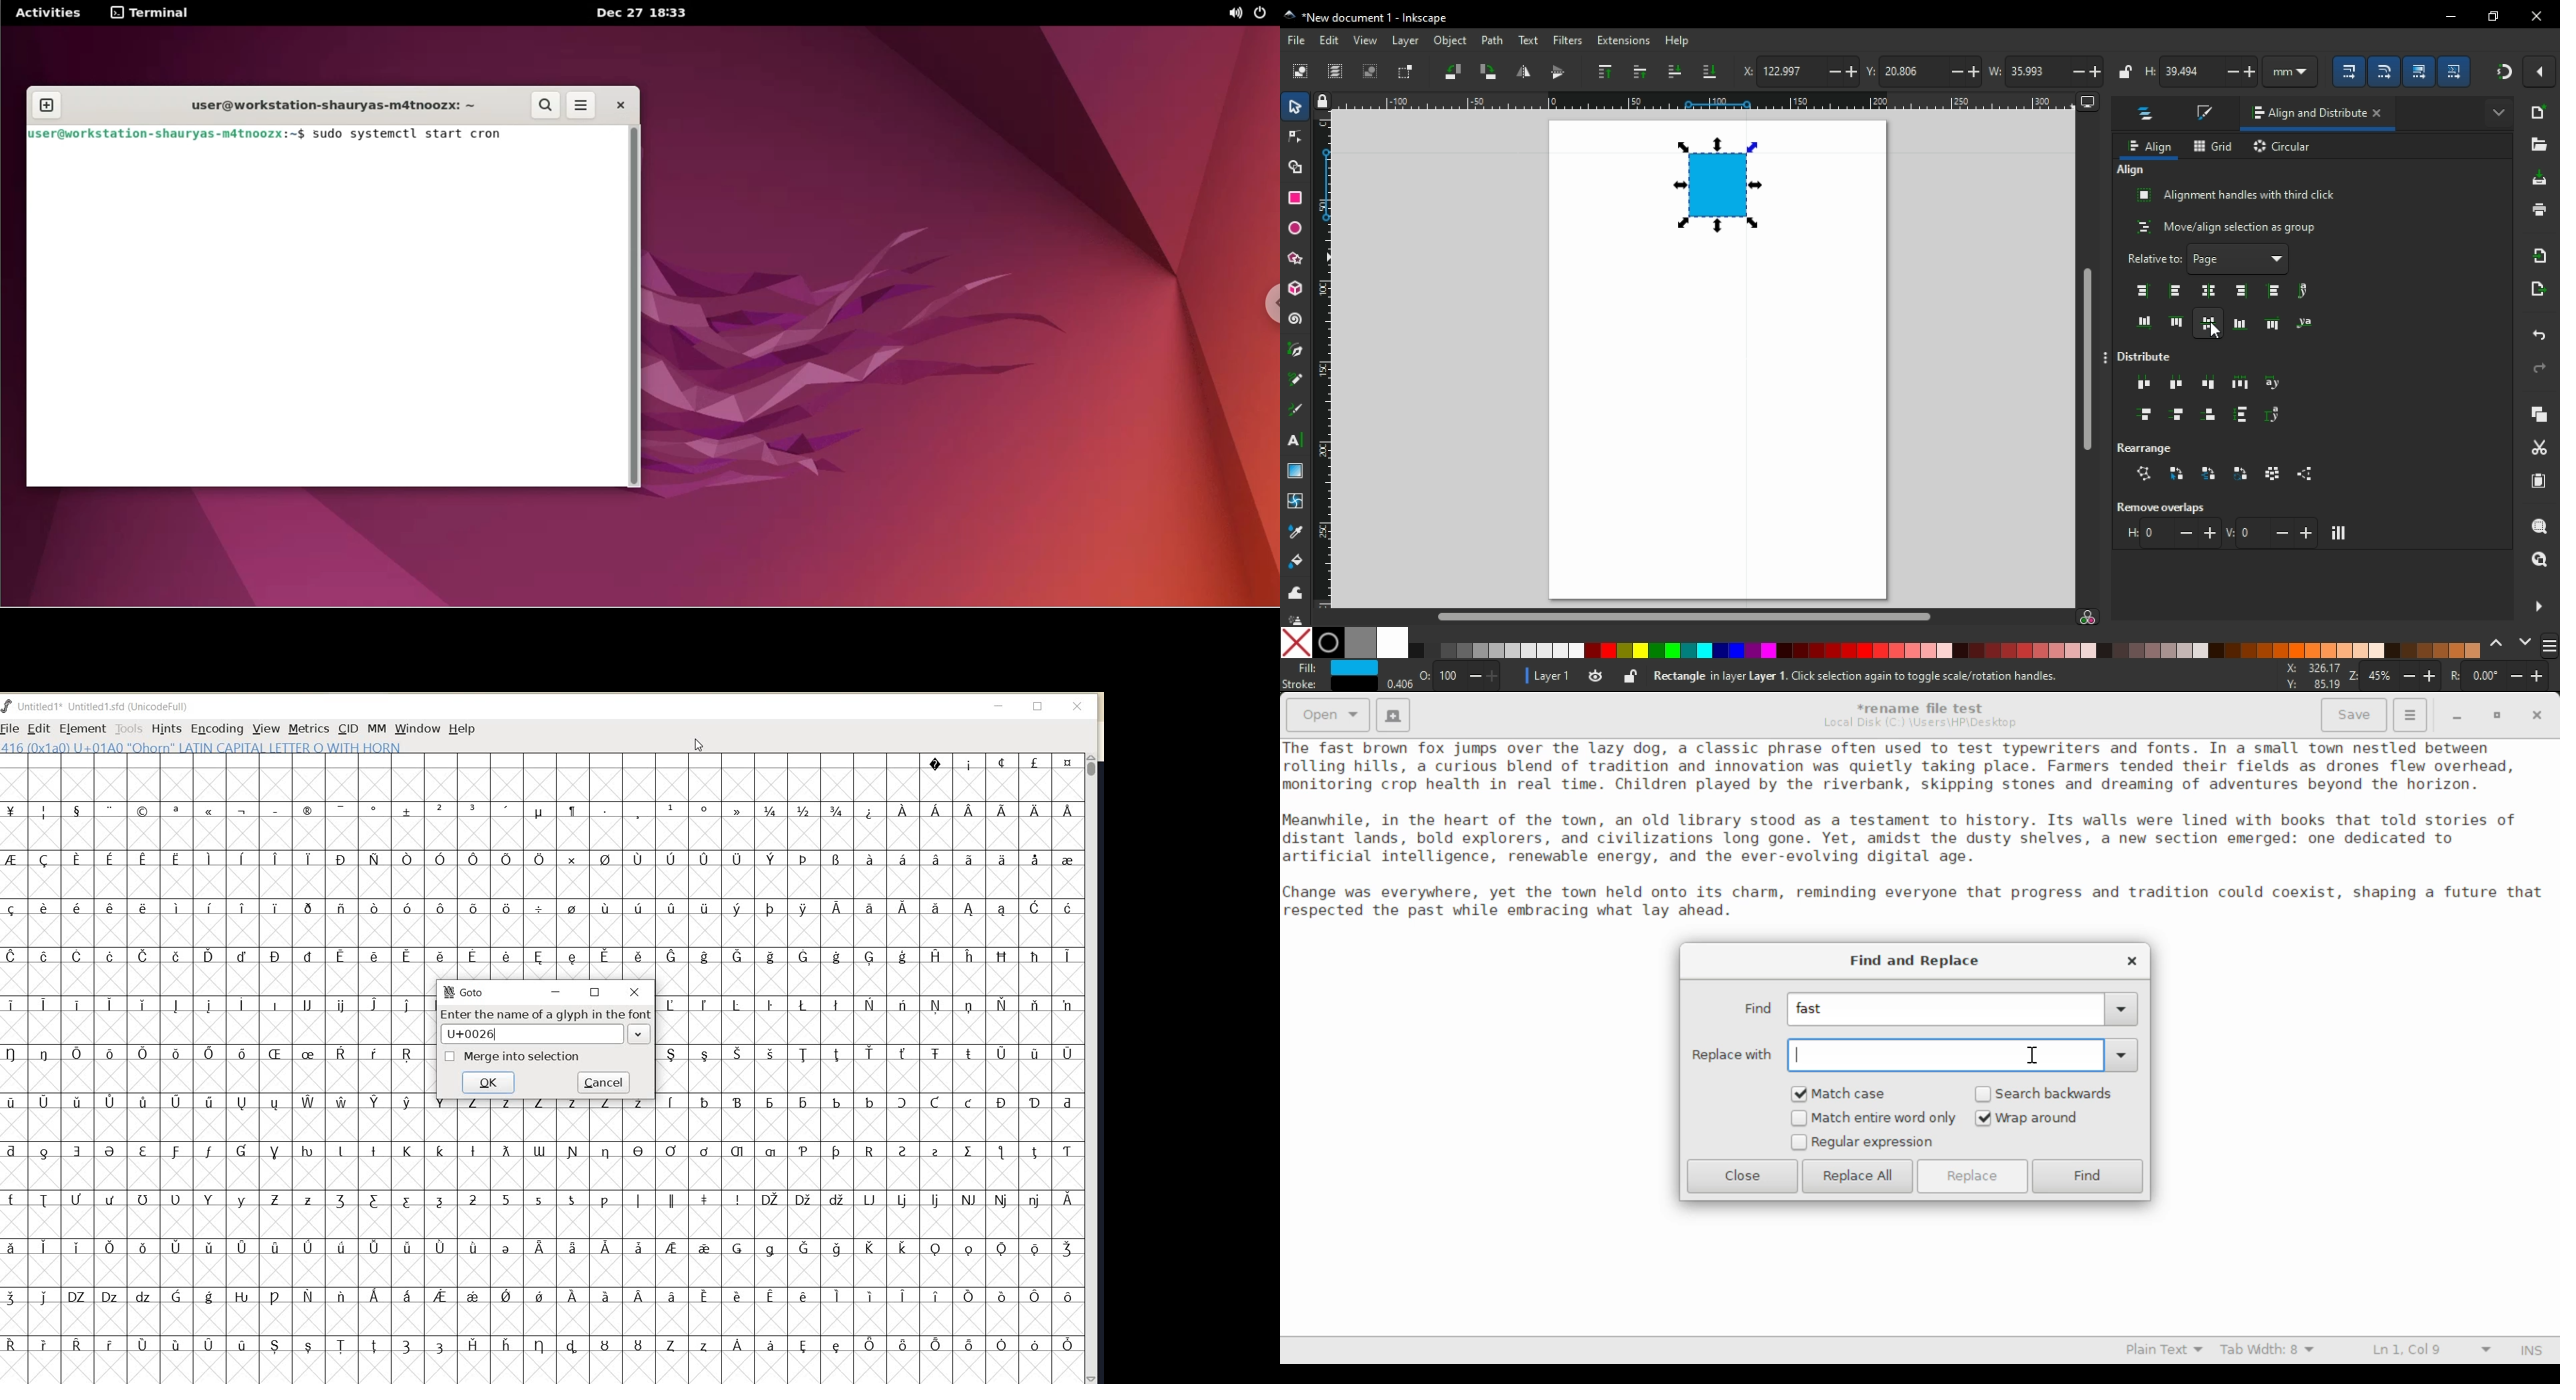 Image resolution: width=2576 pixels, height=1400 pixels. I want to click on align right edges, so click(2243, 291).